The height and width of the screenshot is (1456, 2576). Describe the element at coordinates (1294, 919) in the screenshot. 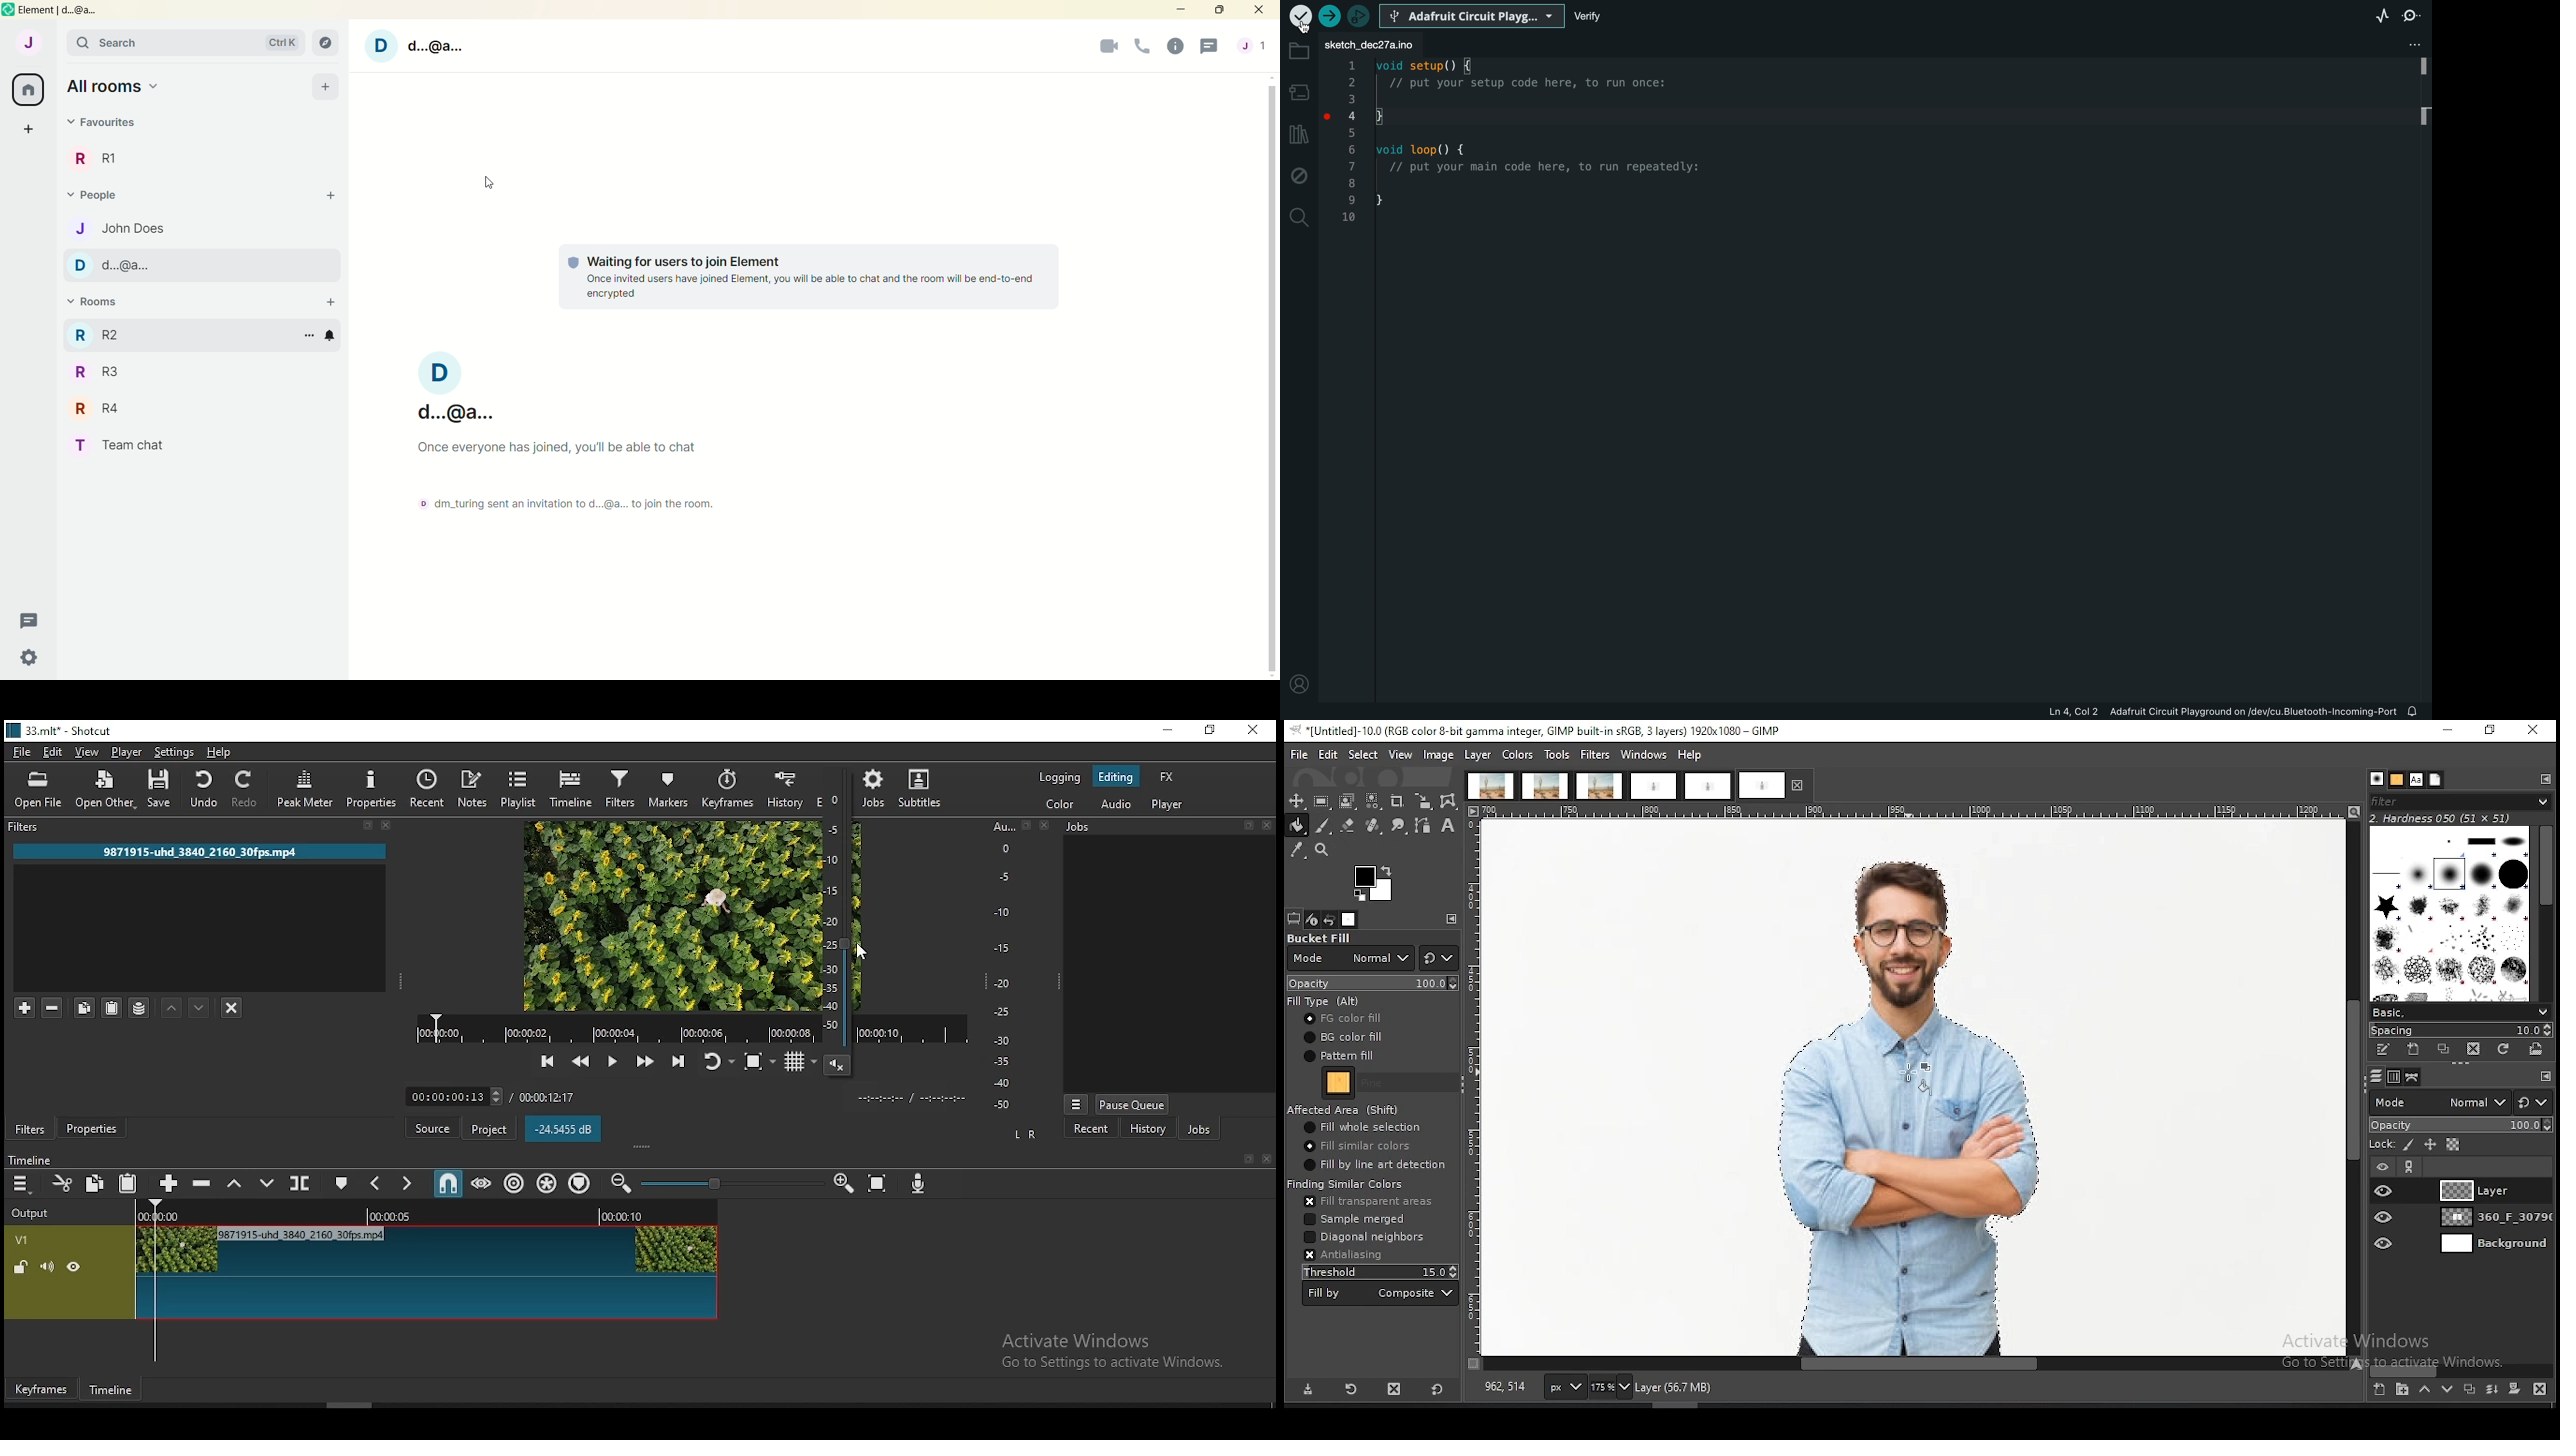

I see `tool options` at that location.